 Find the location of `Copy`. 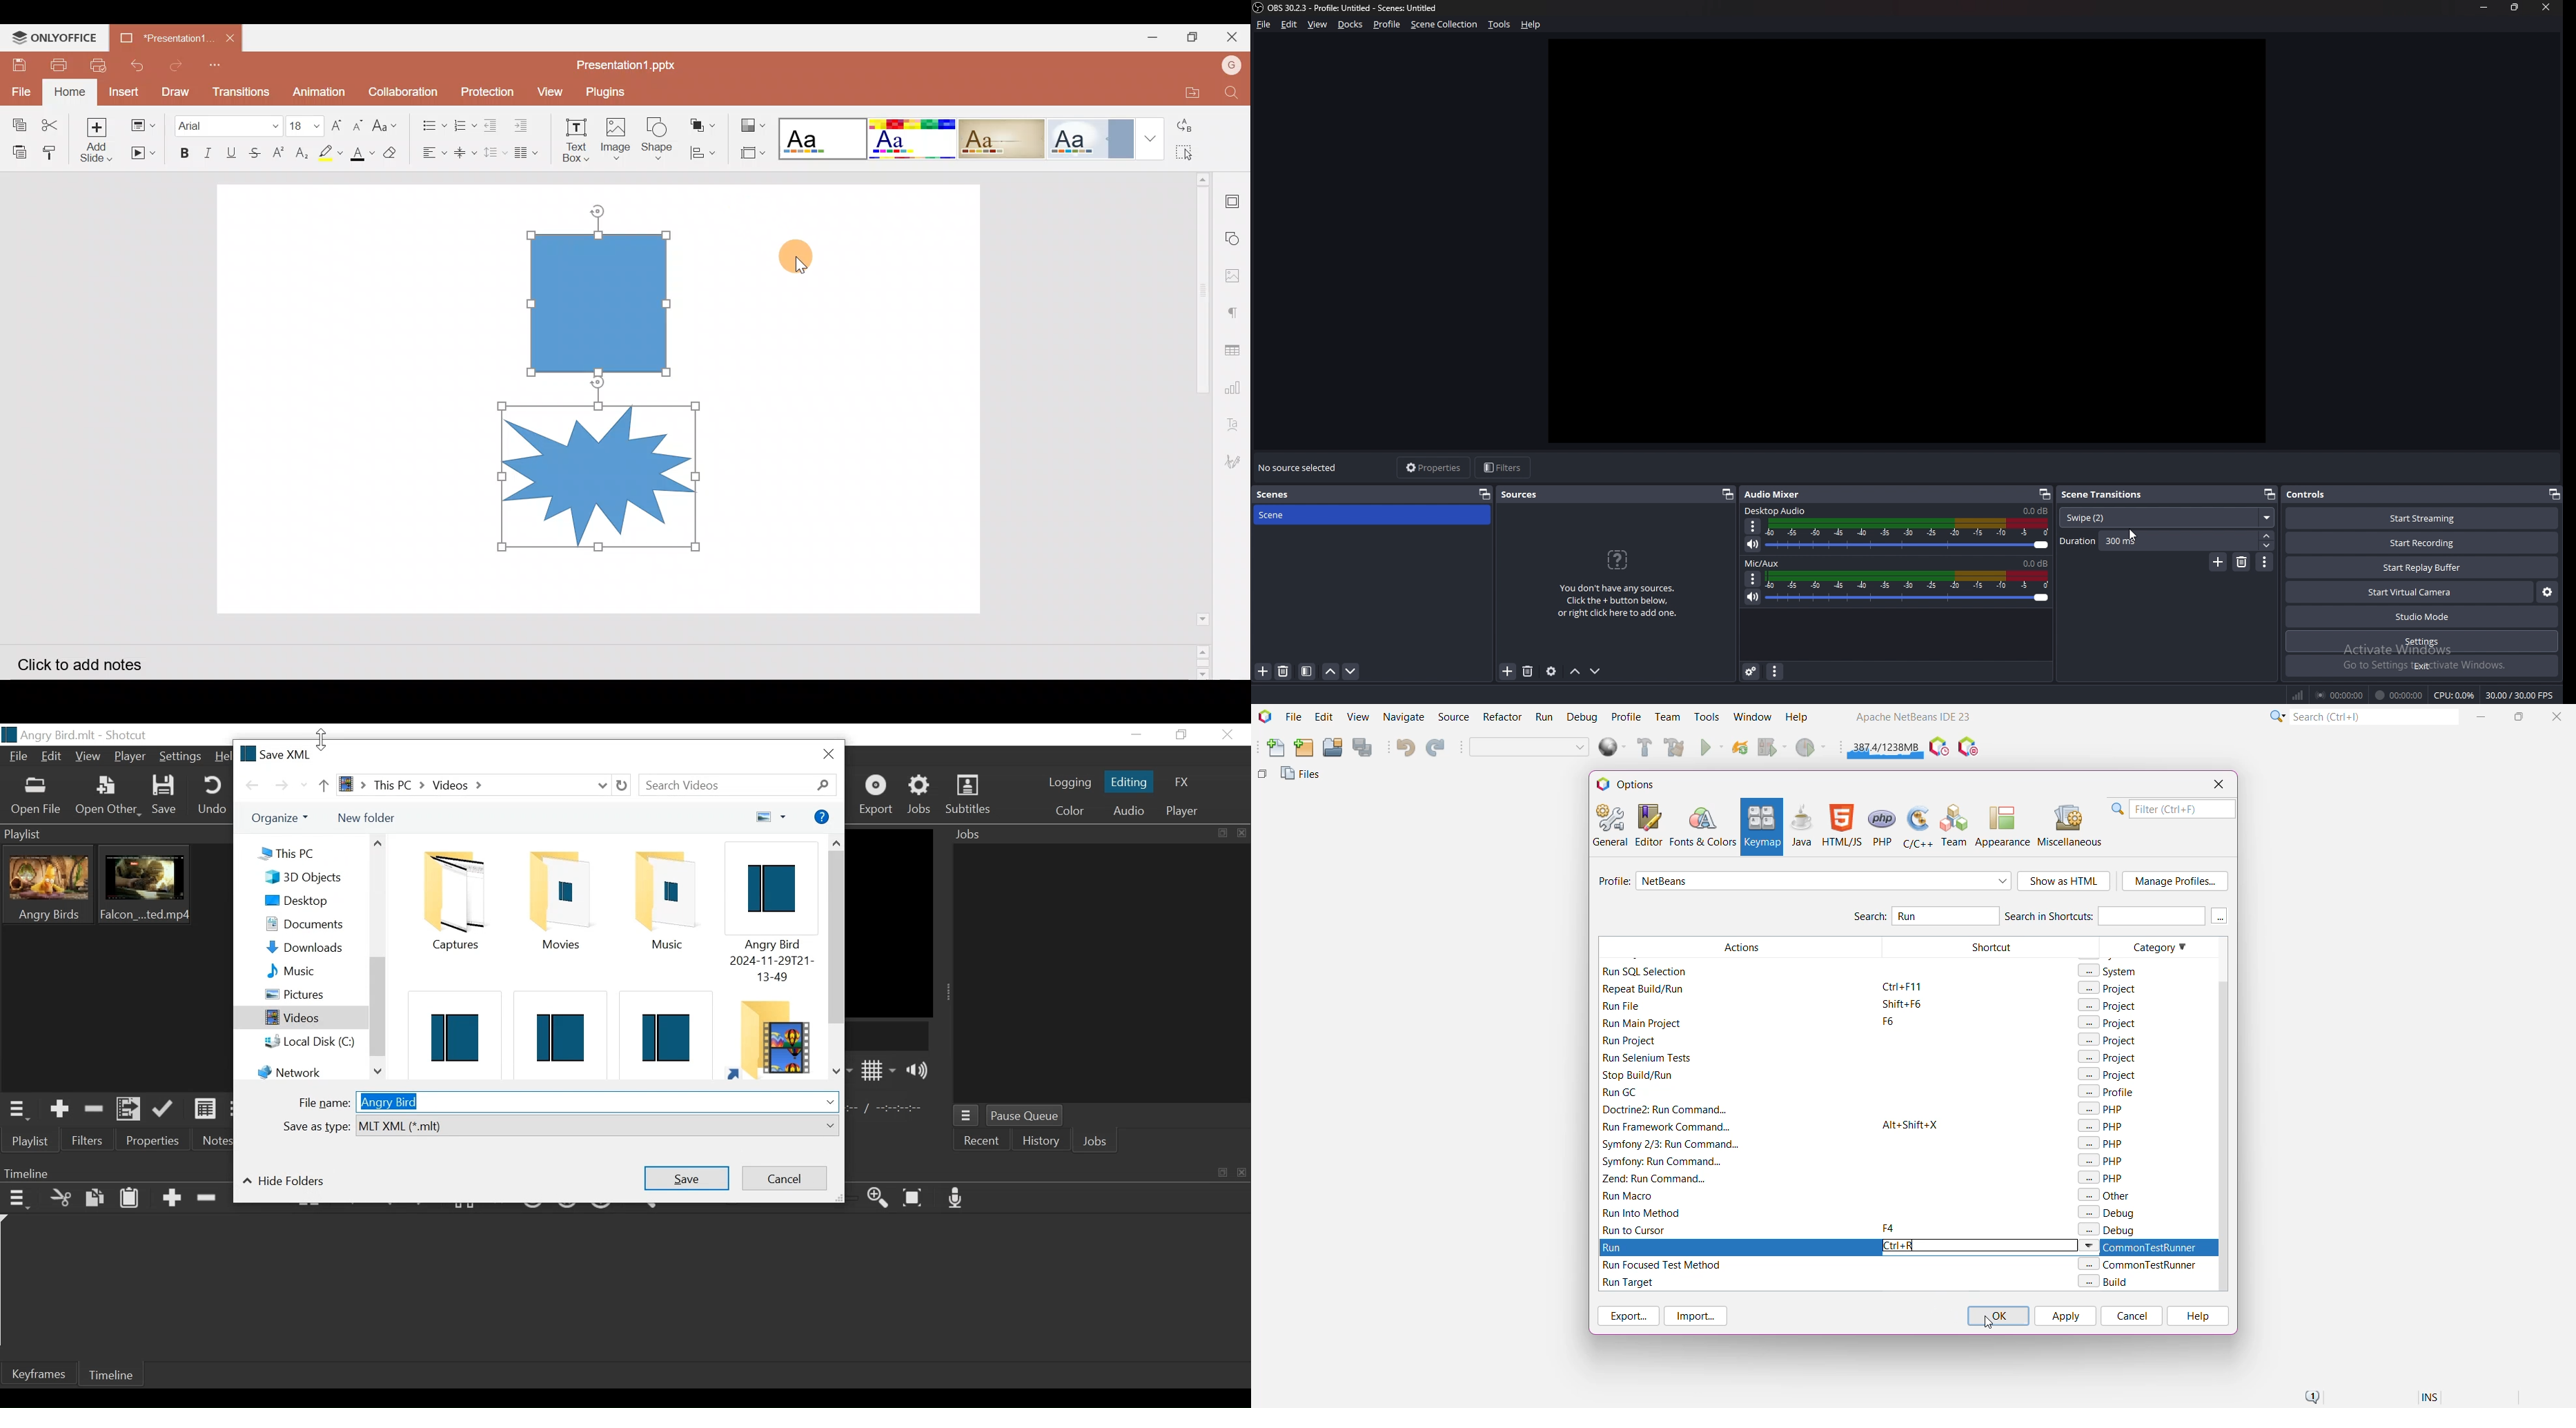

Copy is located at coordinates (97, 1198).